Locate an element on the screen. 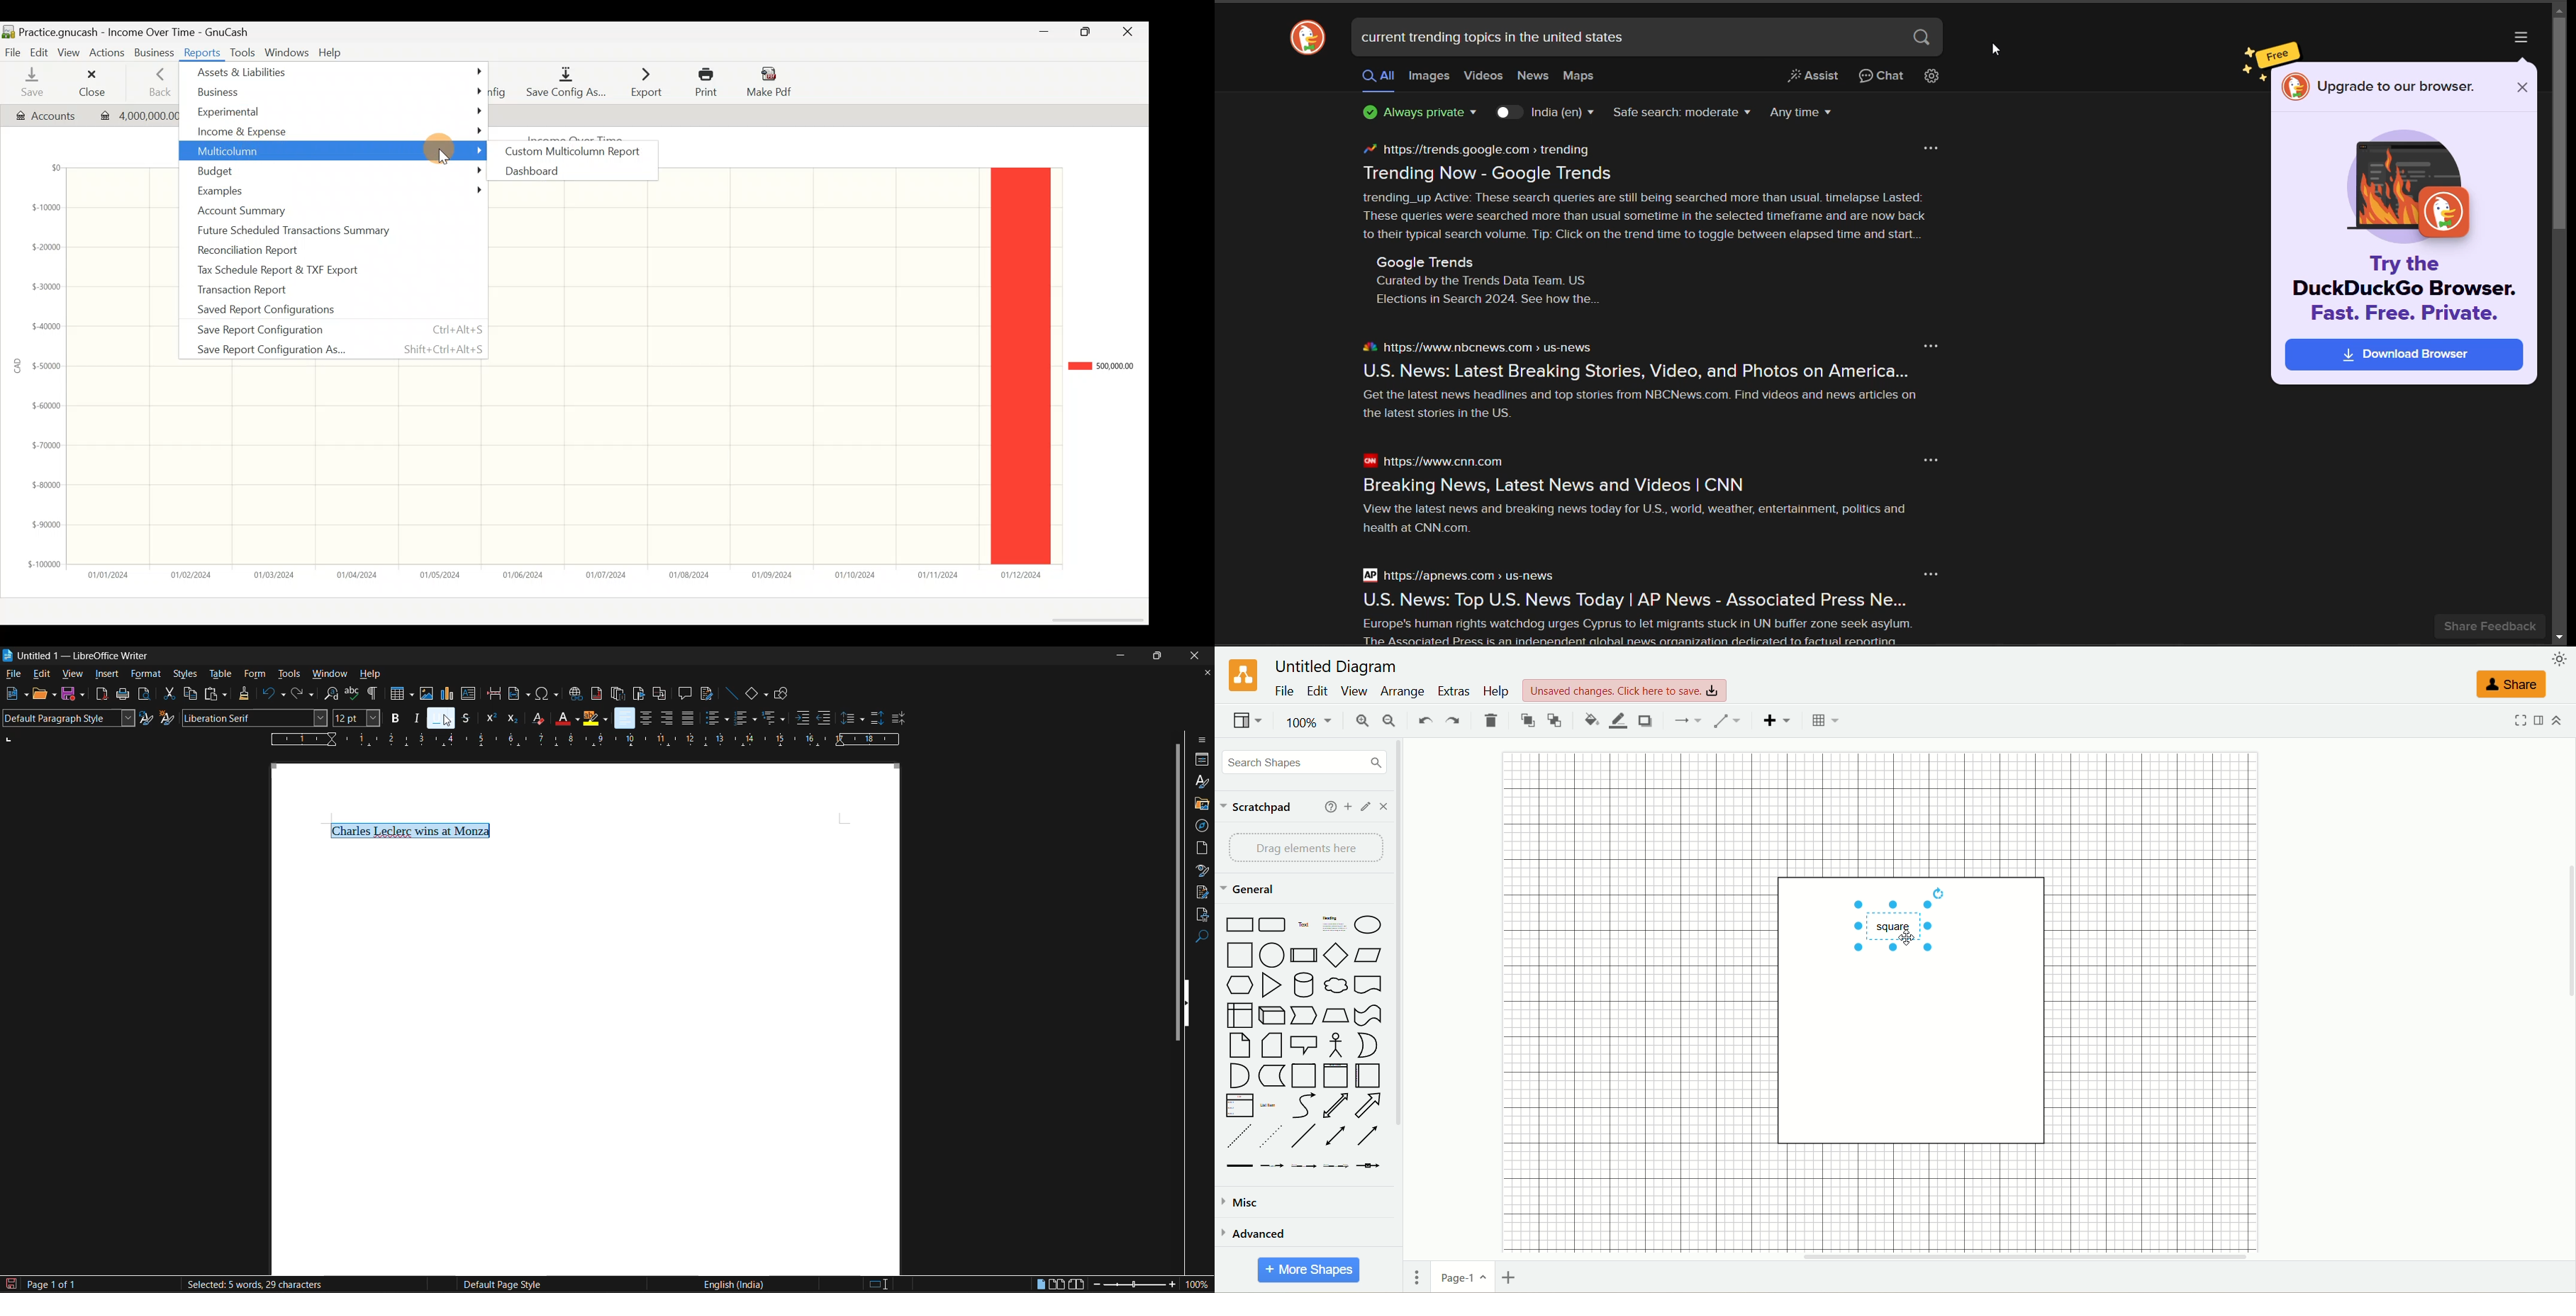  copy is located at coordinates (189, 693).